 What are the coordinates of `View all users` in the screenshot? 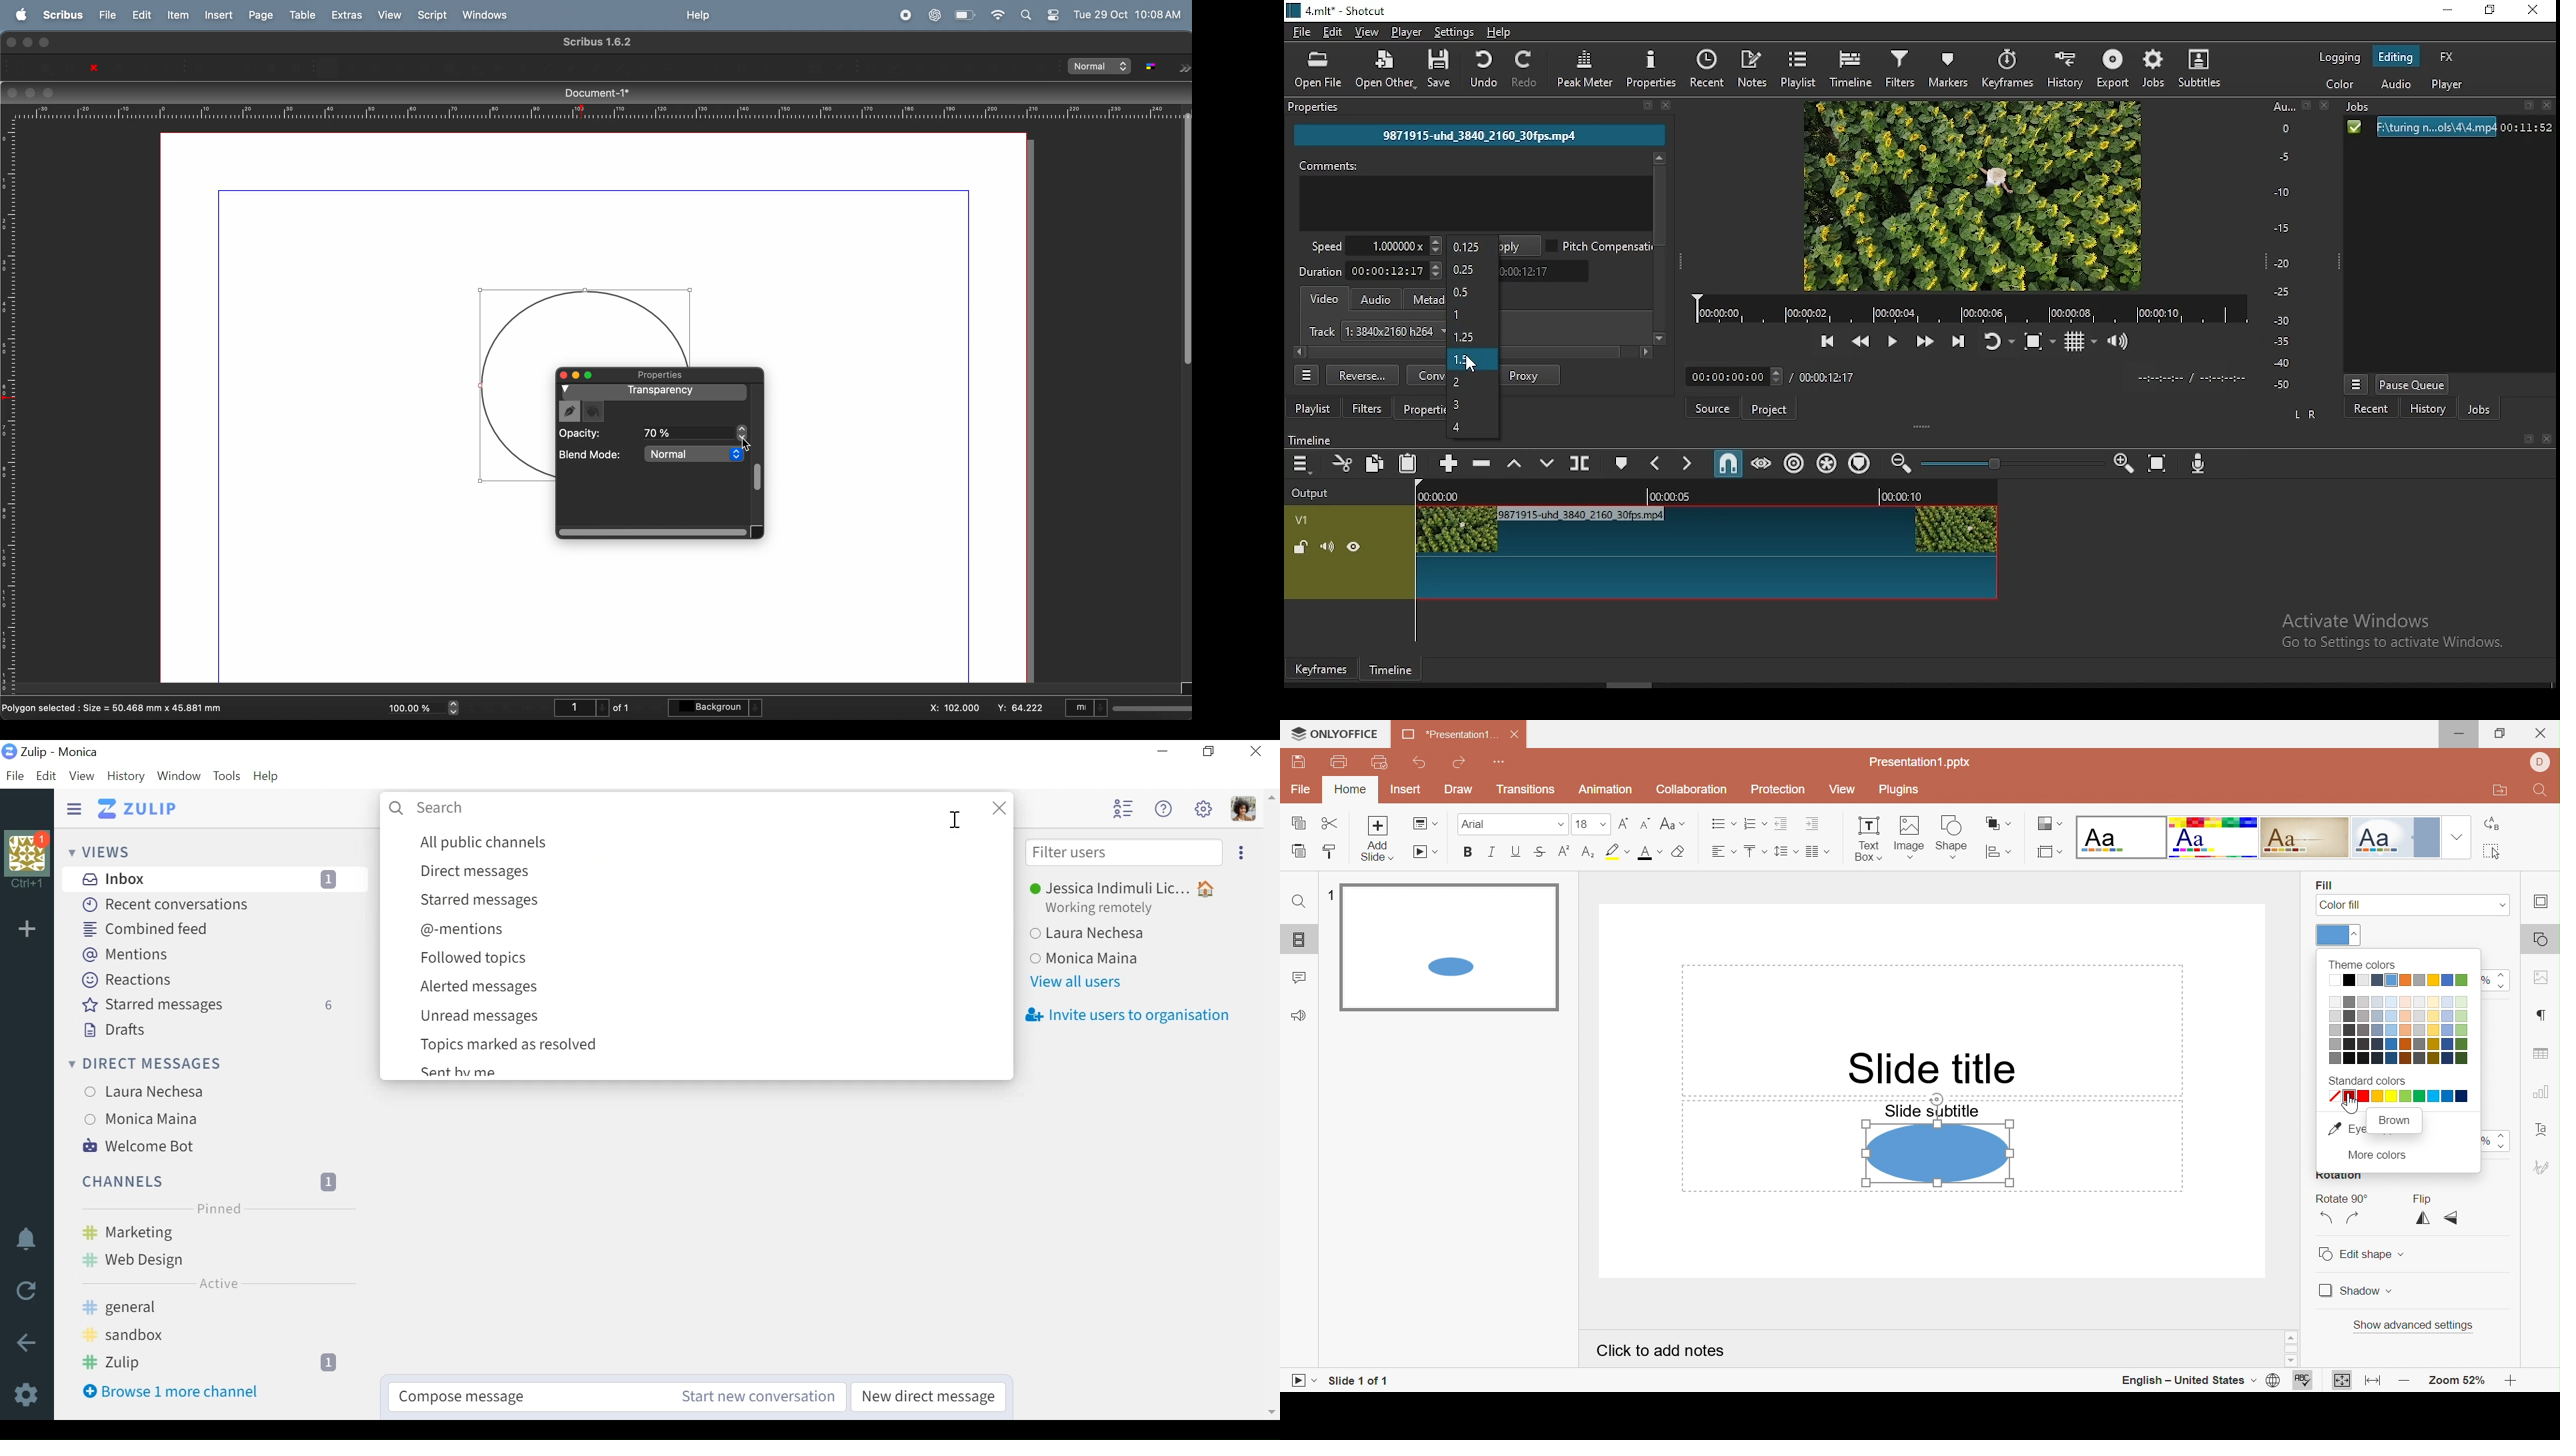 It's located at (1085, 982).